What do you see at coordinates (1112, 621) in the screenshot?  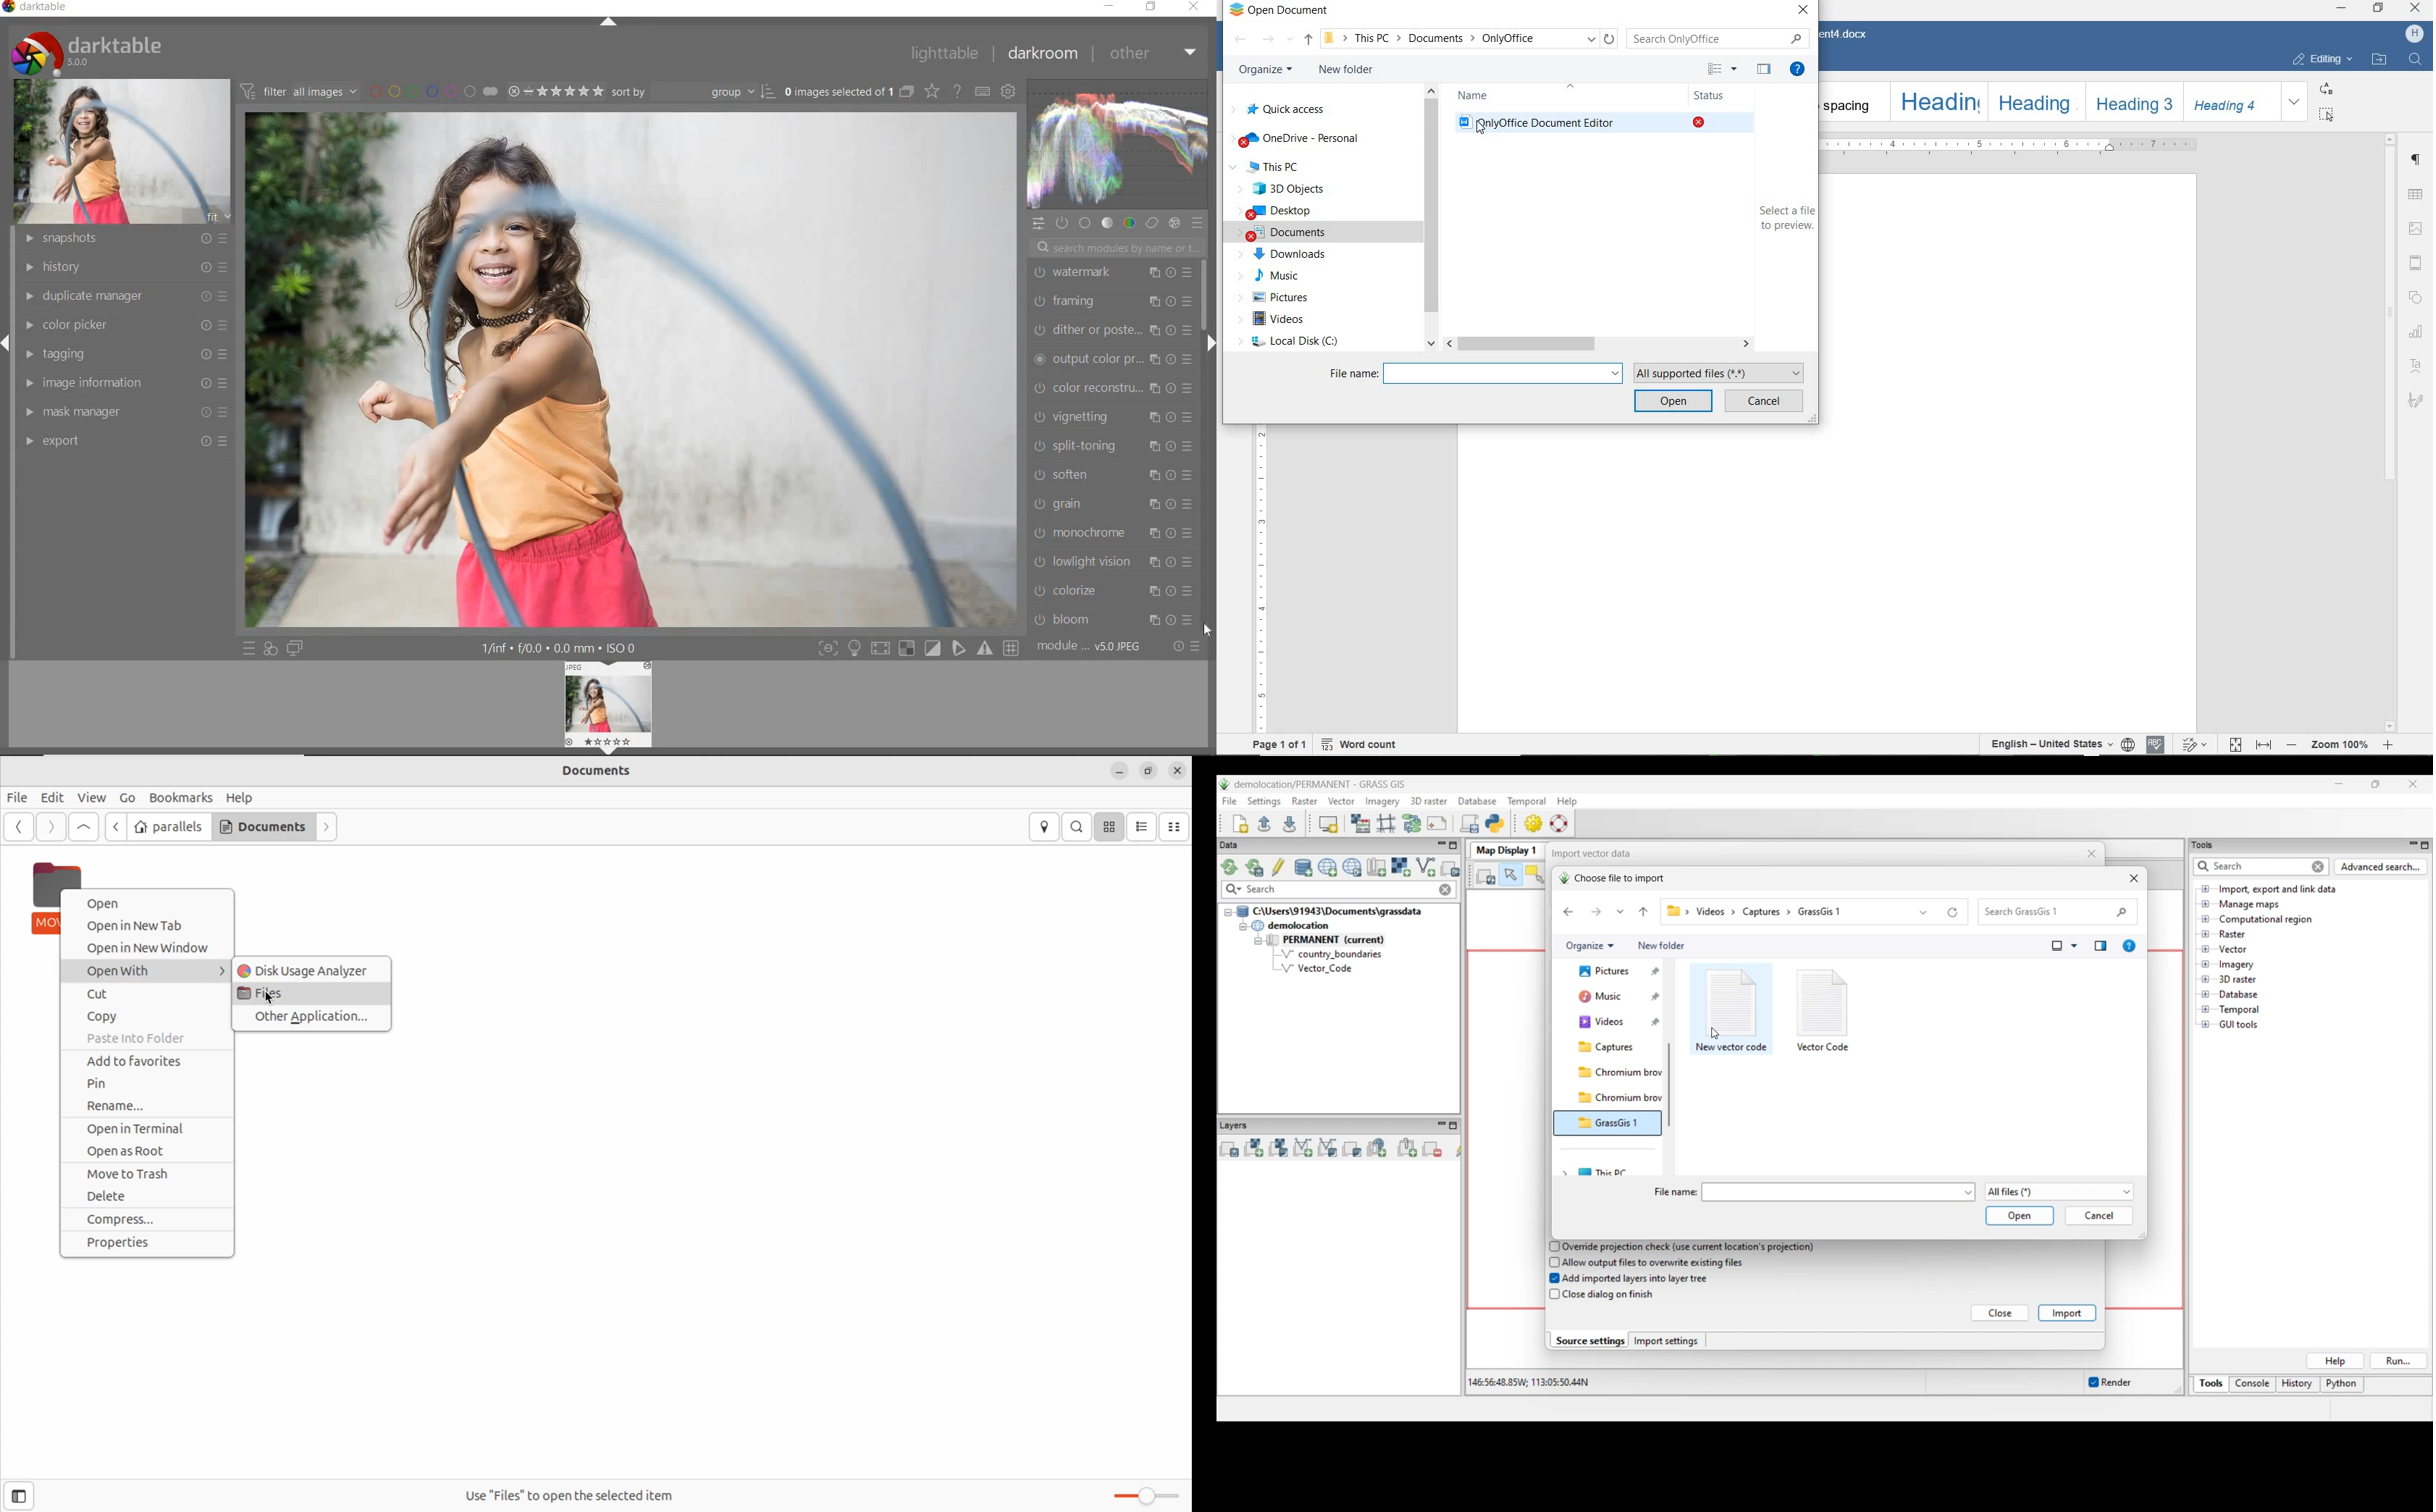 I see `bloom` at bounding box center [1112, 621].